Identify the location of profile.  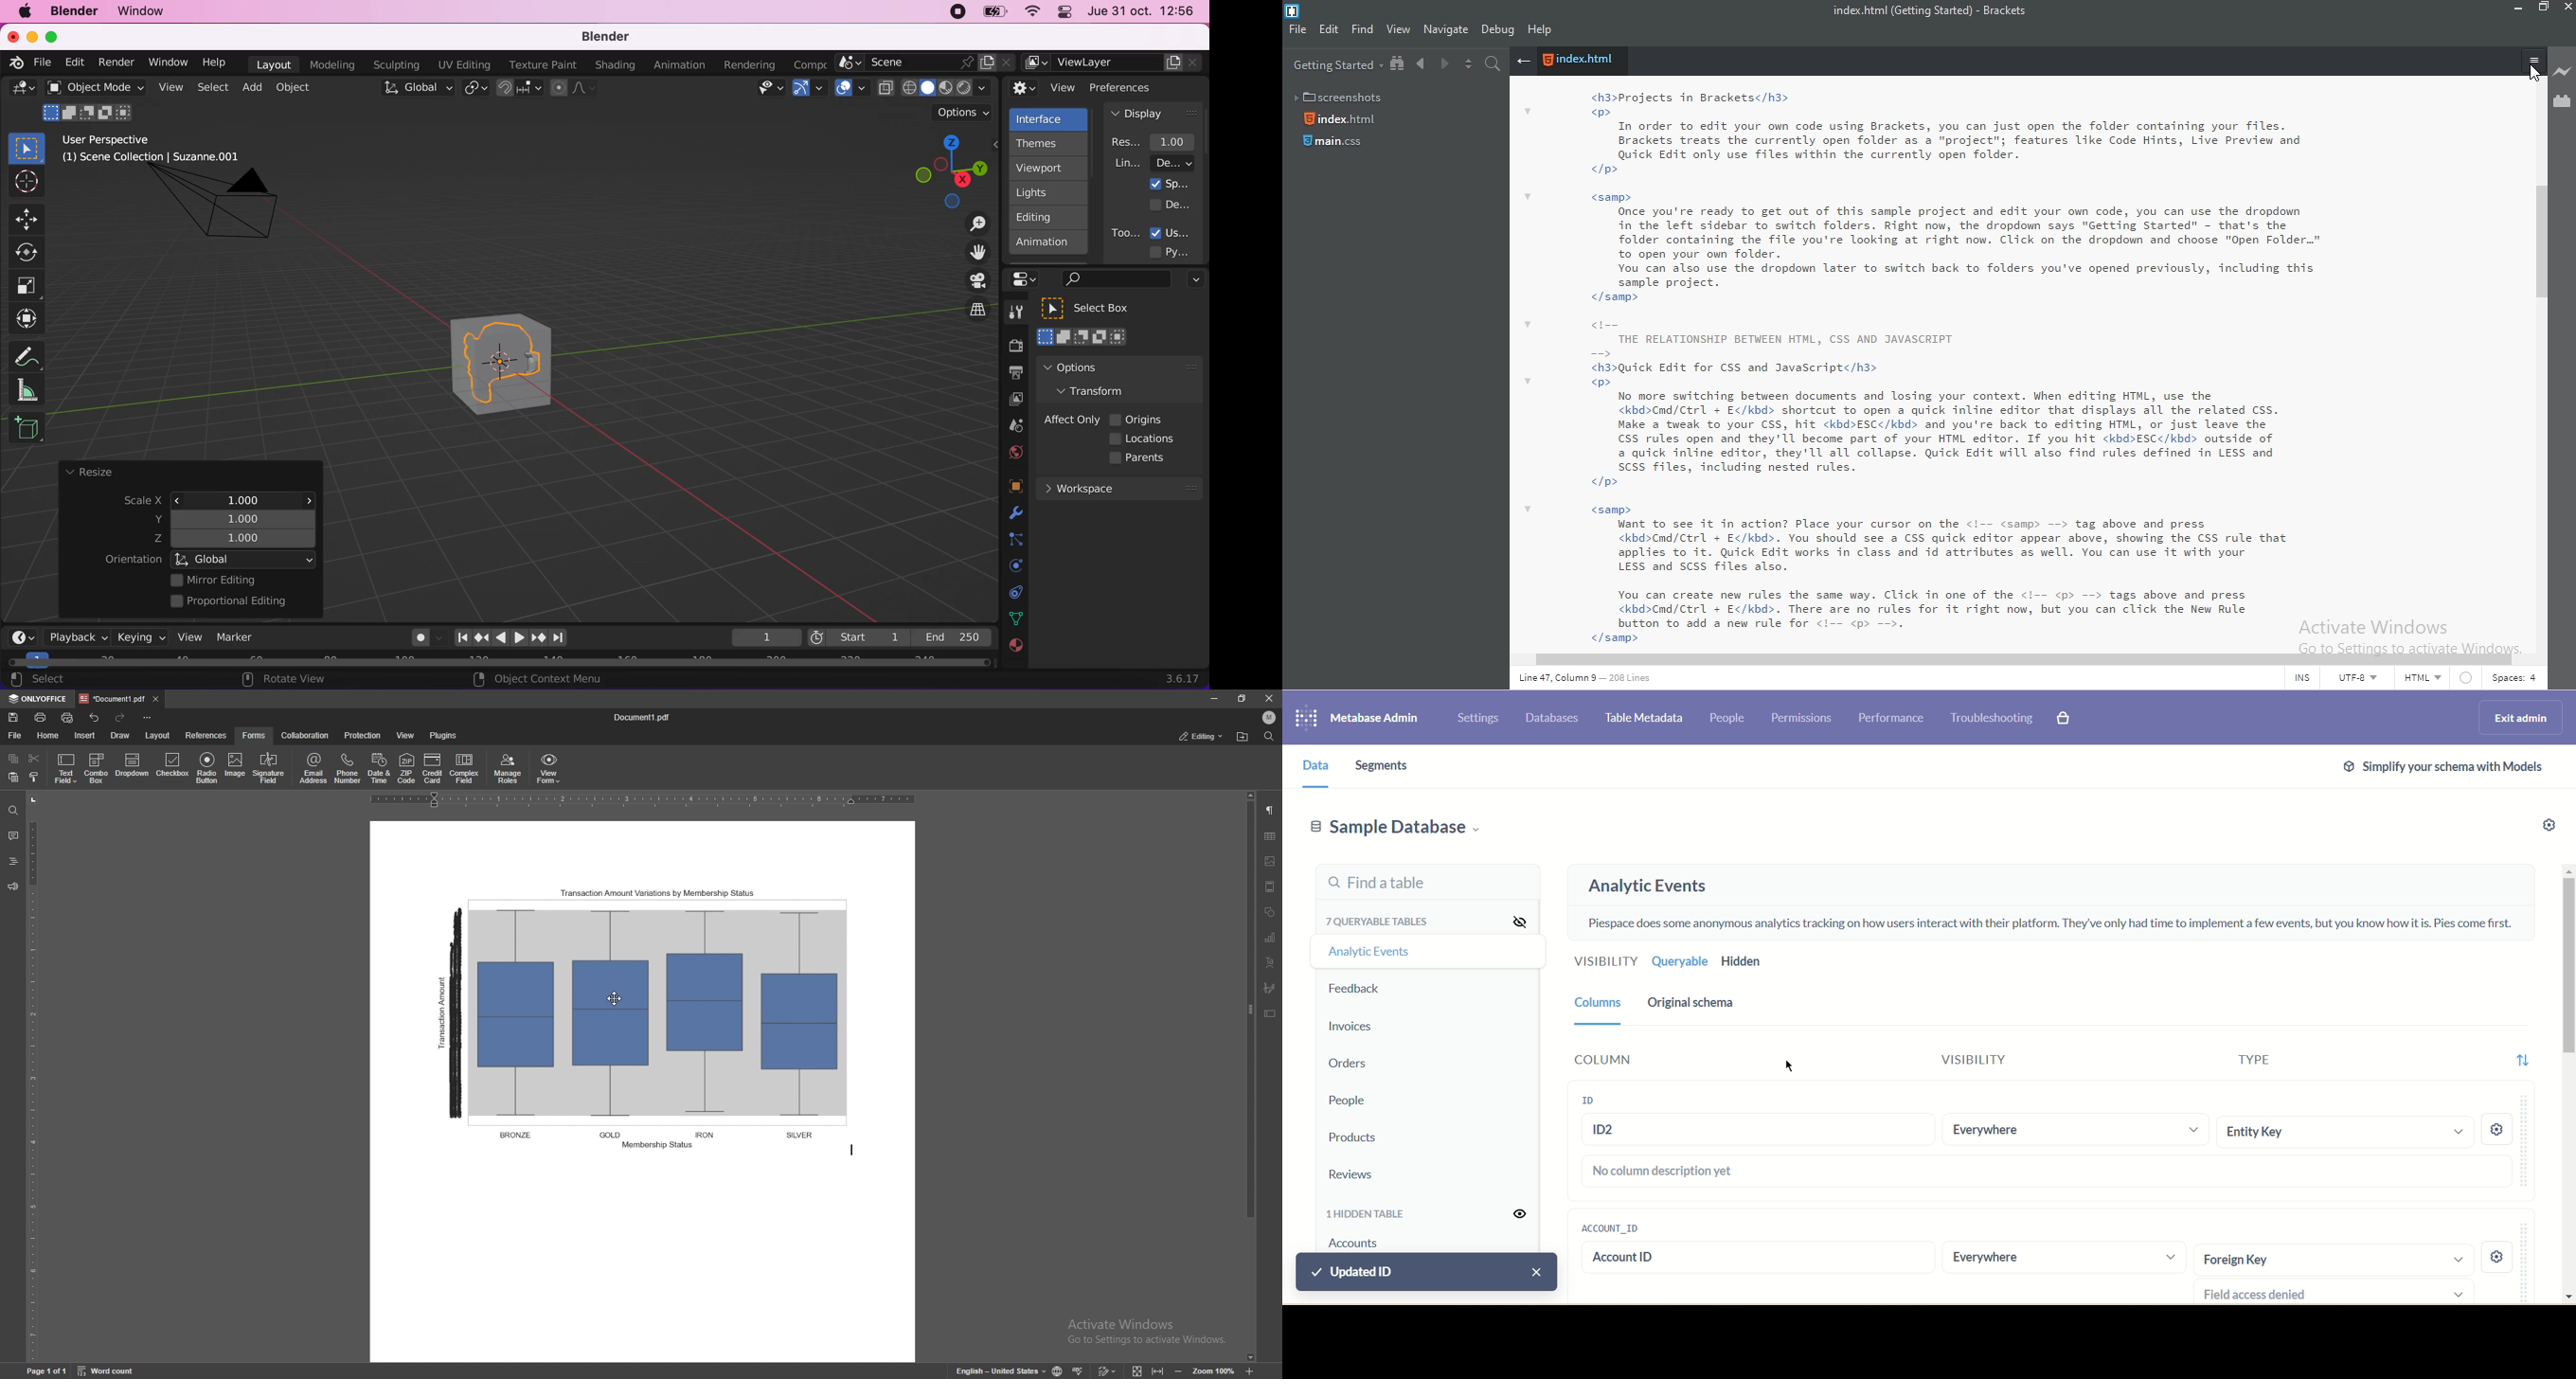
(1269, 717).